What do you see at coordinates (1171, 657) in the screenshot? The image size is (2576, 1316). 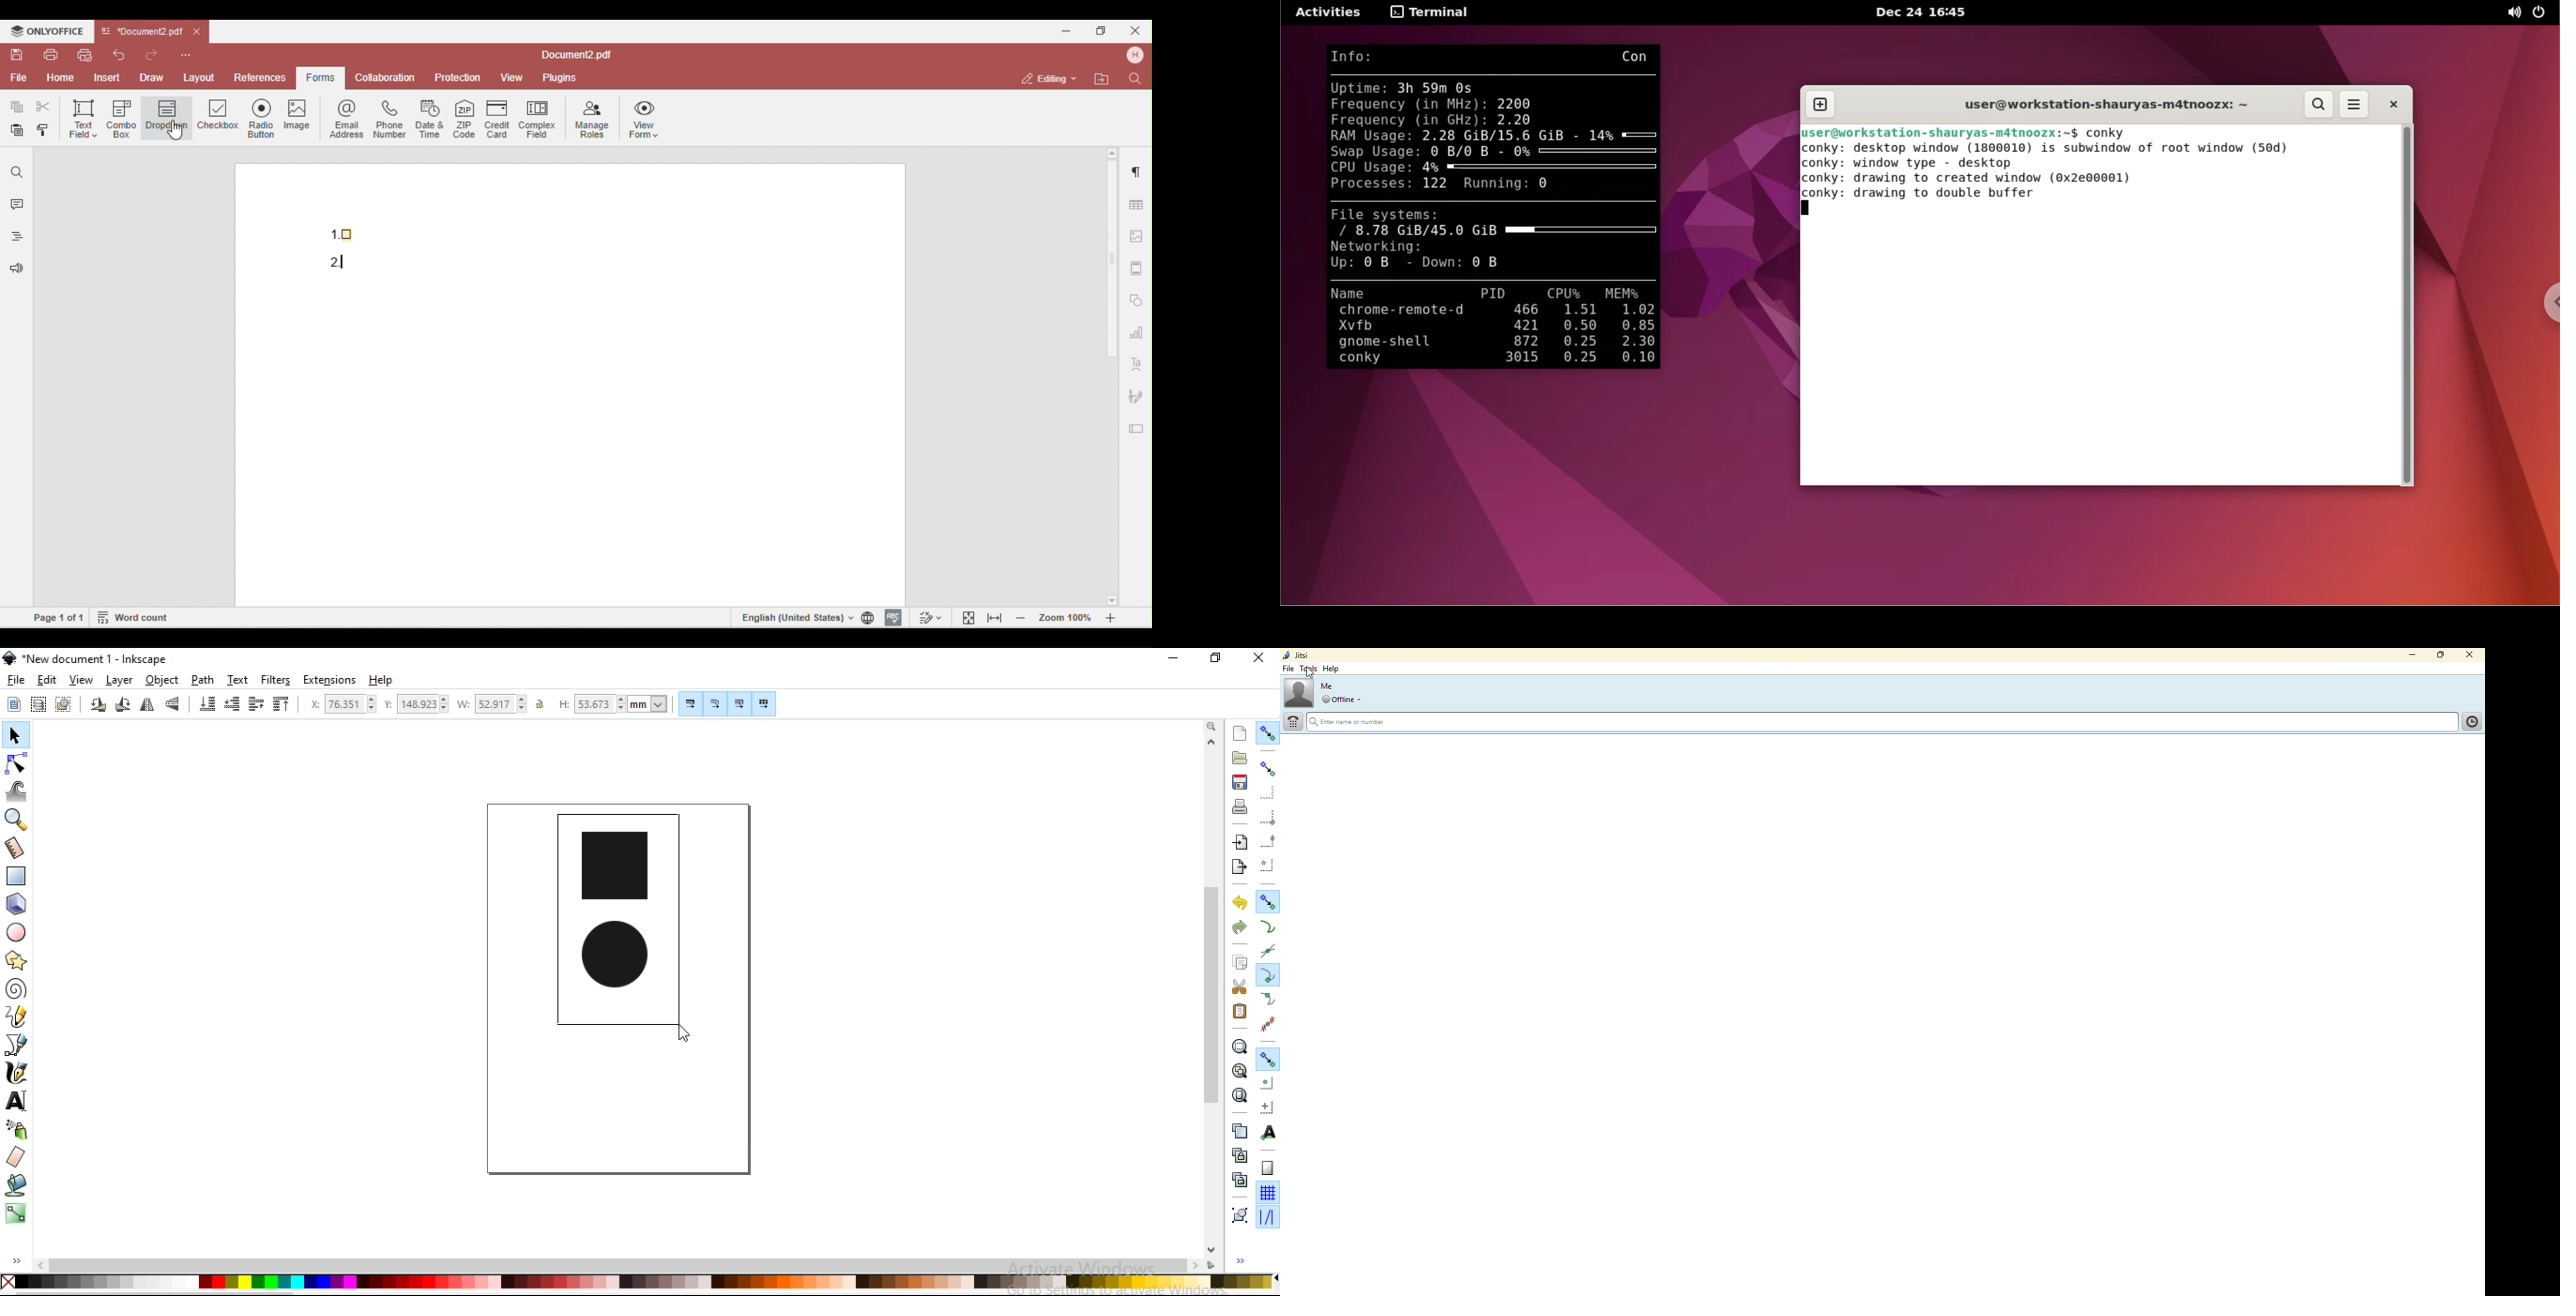 I see `minimize` at bounding box center [1171, 657].